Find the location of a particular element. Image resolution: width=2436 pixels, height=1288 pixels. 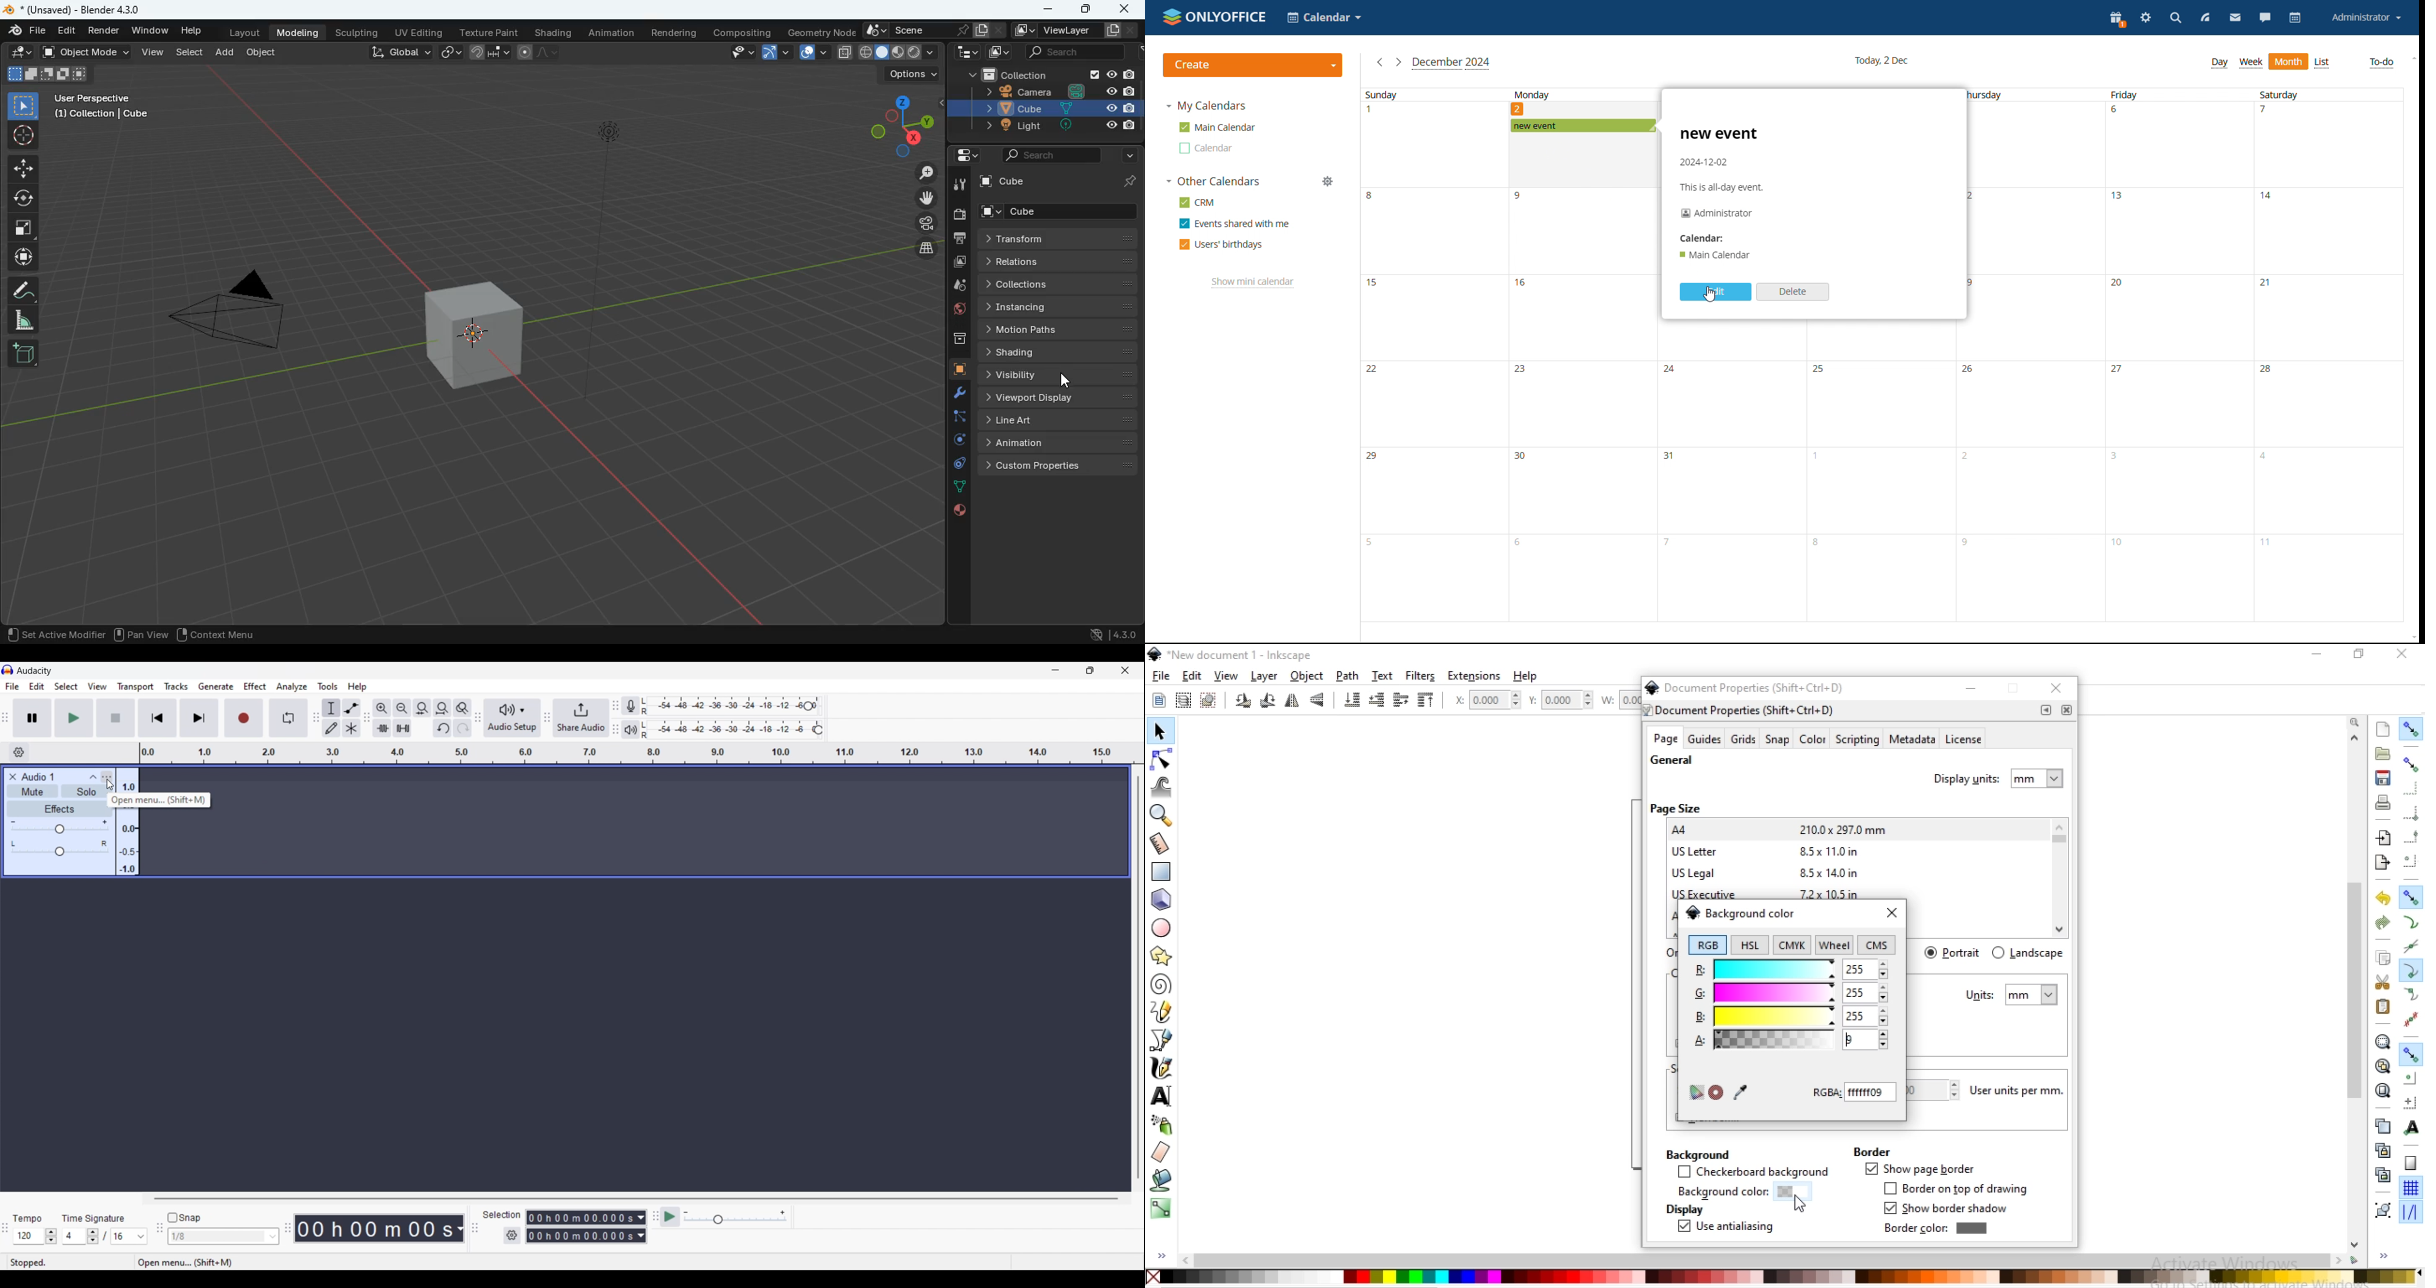

Description of selected icon is located at coordinates (163, 800).